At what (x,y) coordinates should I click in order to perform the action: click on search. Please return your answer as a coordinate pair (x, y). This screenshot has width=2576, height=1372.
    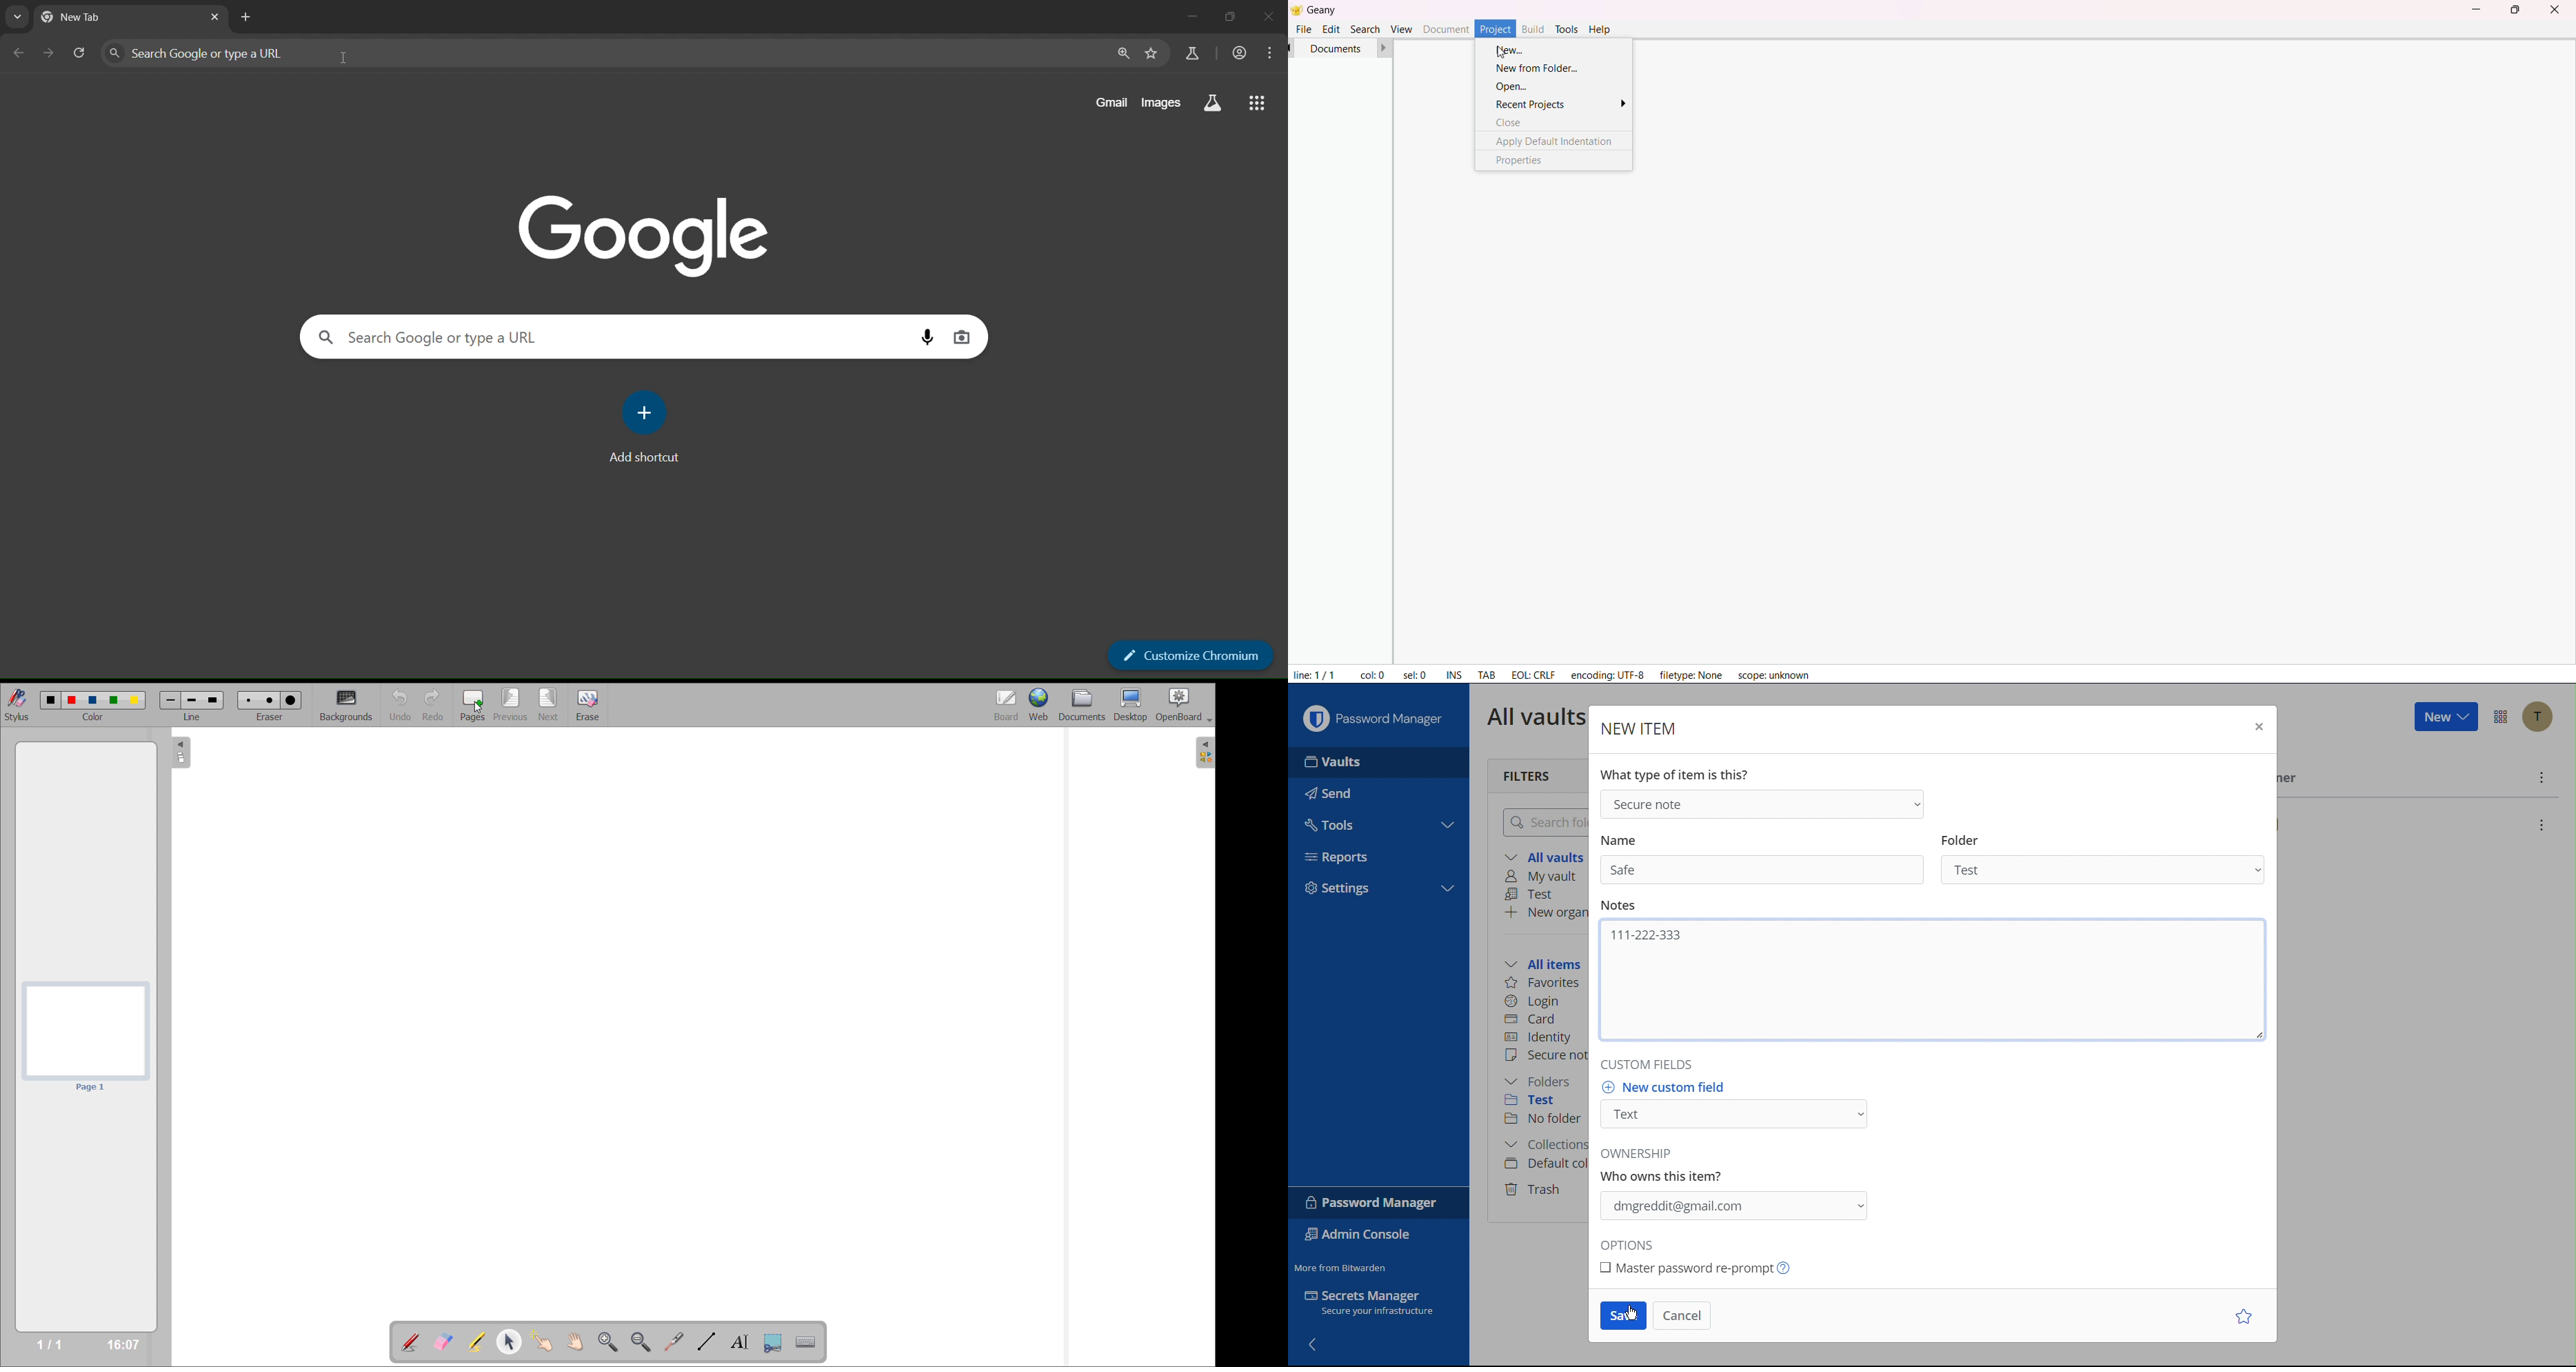
    Looking at the image, I should click on (1364, 28).